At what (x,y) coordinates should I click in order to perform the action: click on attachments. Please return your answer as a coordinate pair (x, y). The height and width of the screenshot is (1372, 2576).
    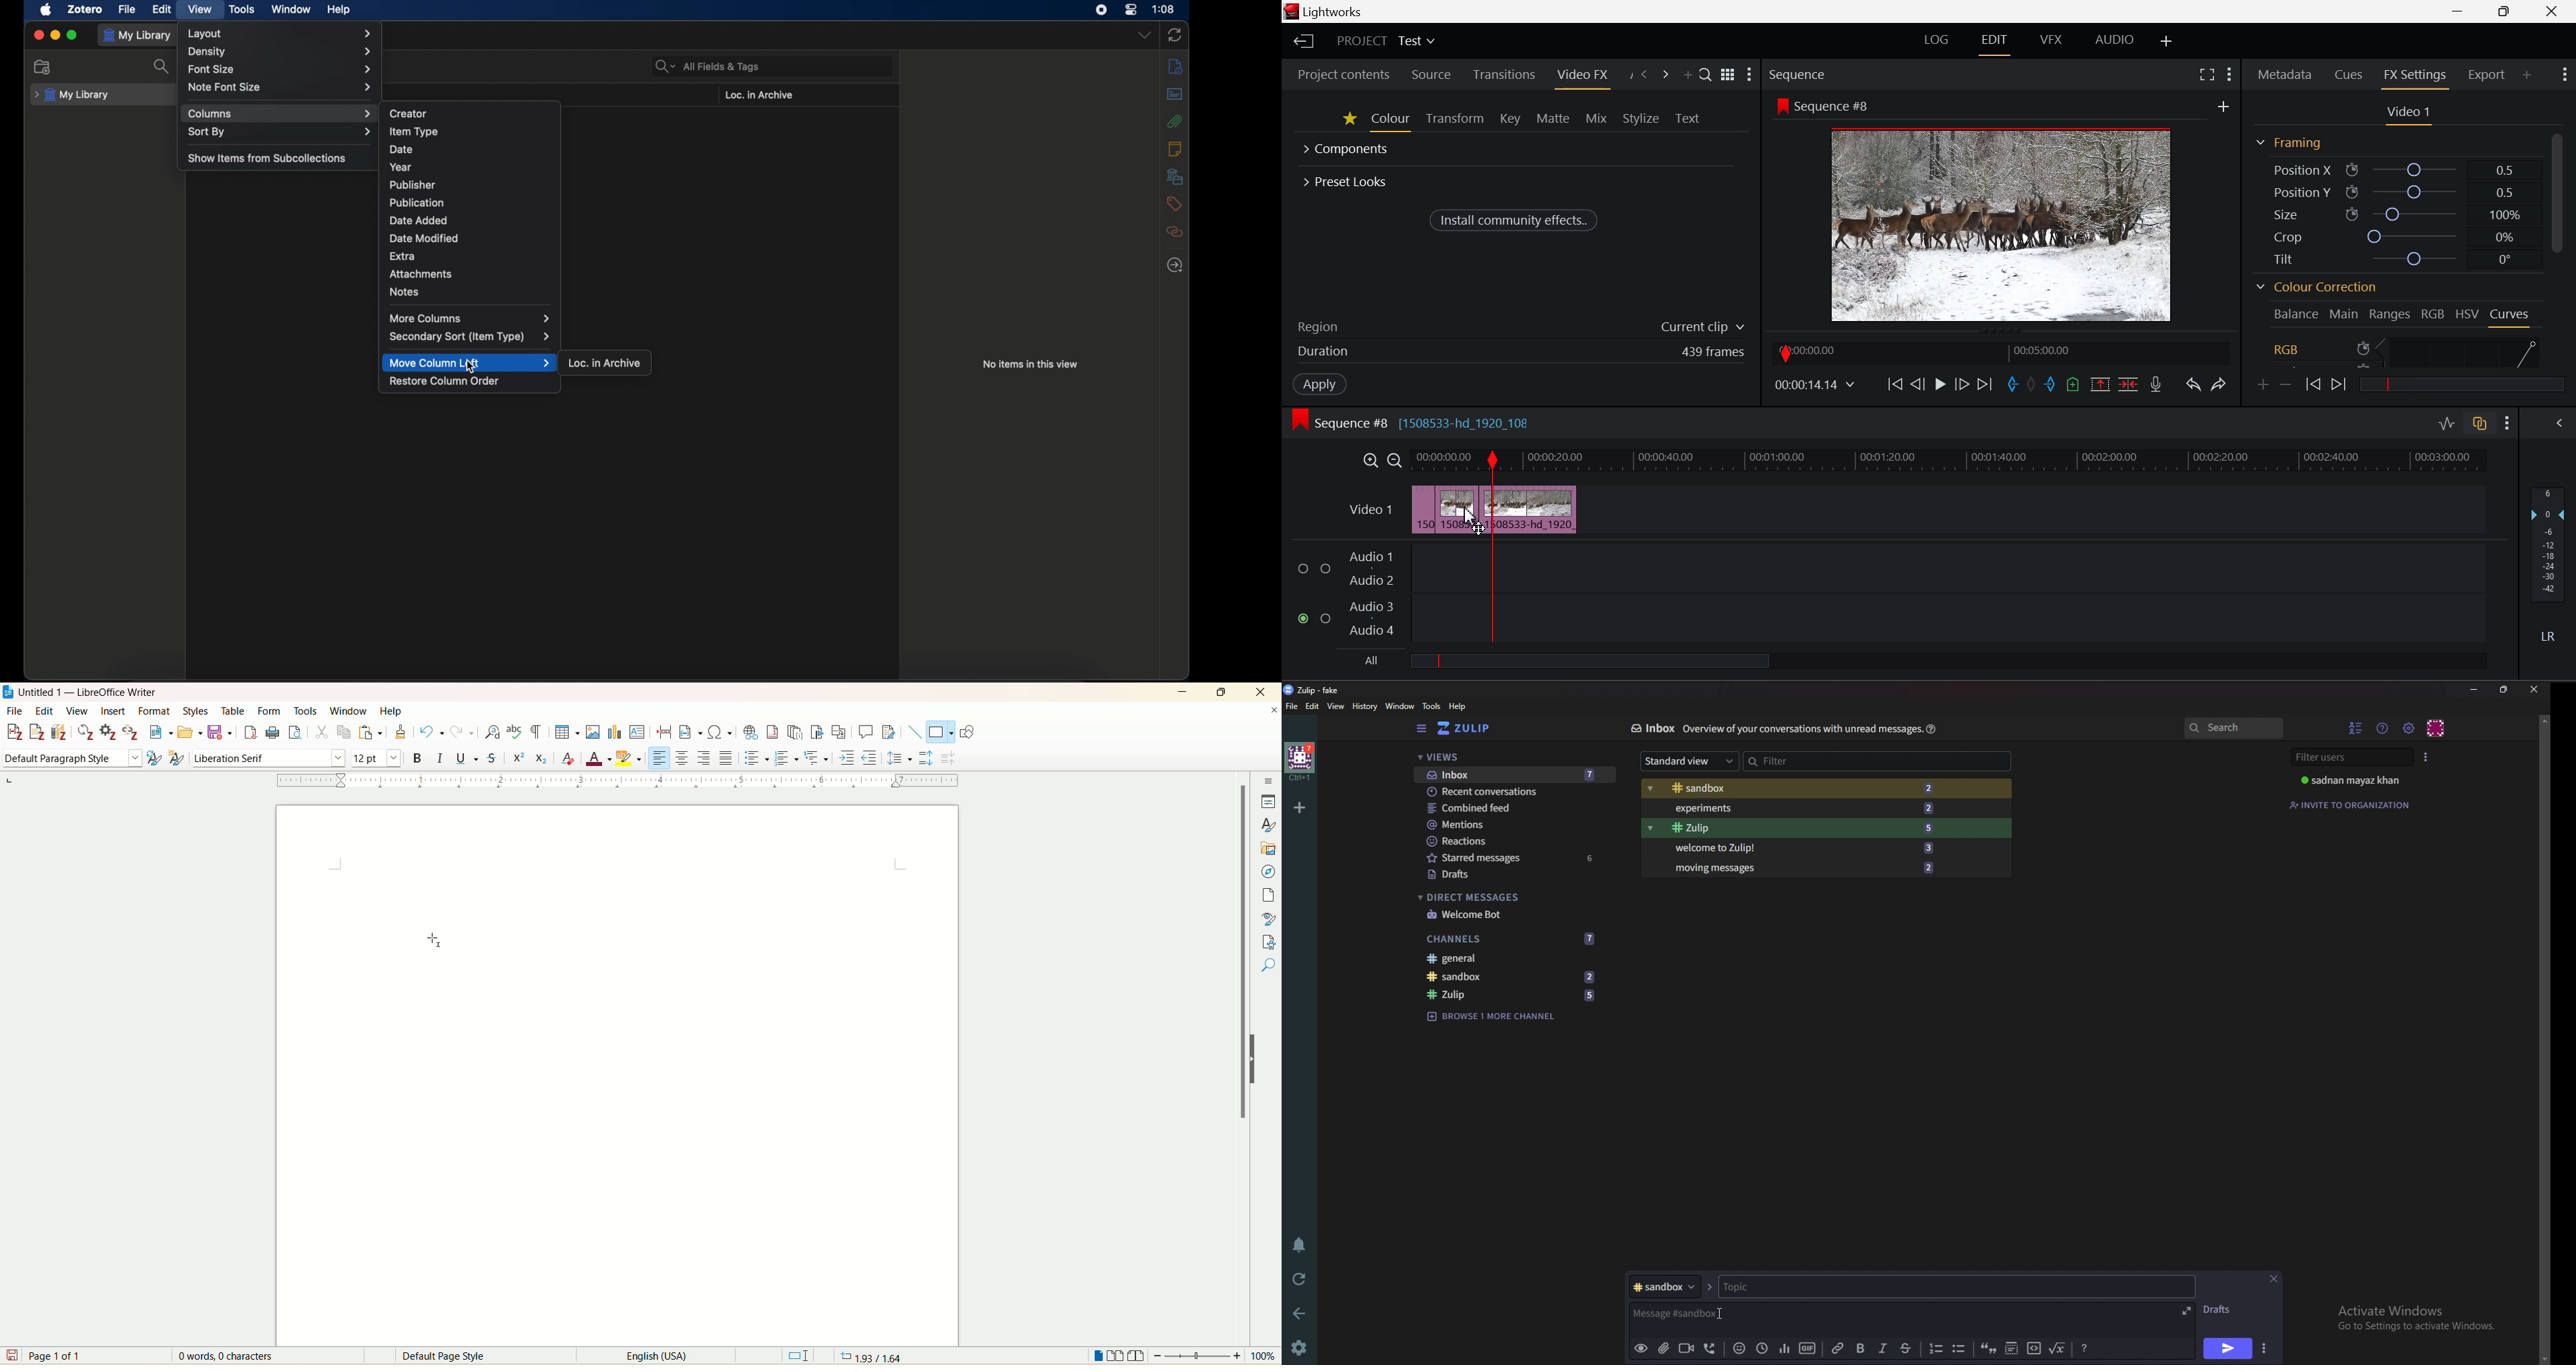
    Looking at the image, I should click on (1175, 121).